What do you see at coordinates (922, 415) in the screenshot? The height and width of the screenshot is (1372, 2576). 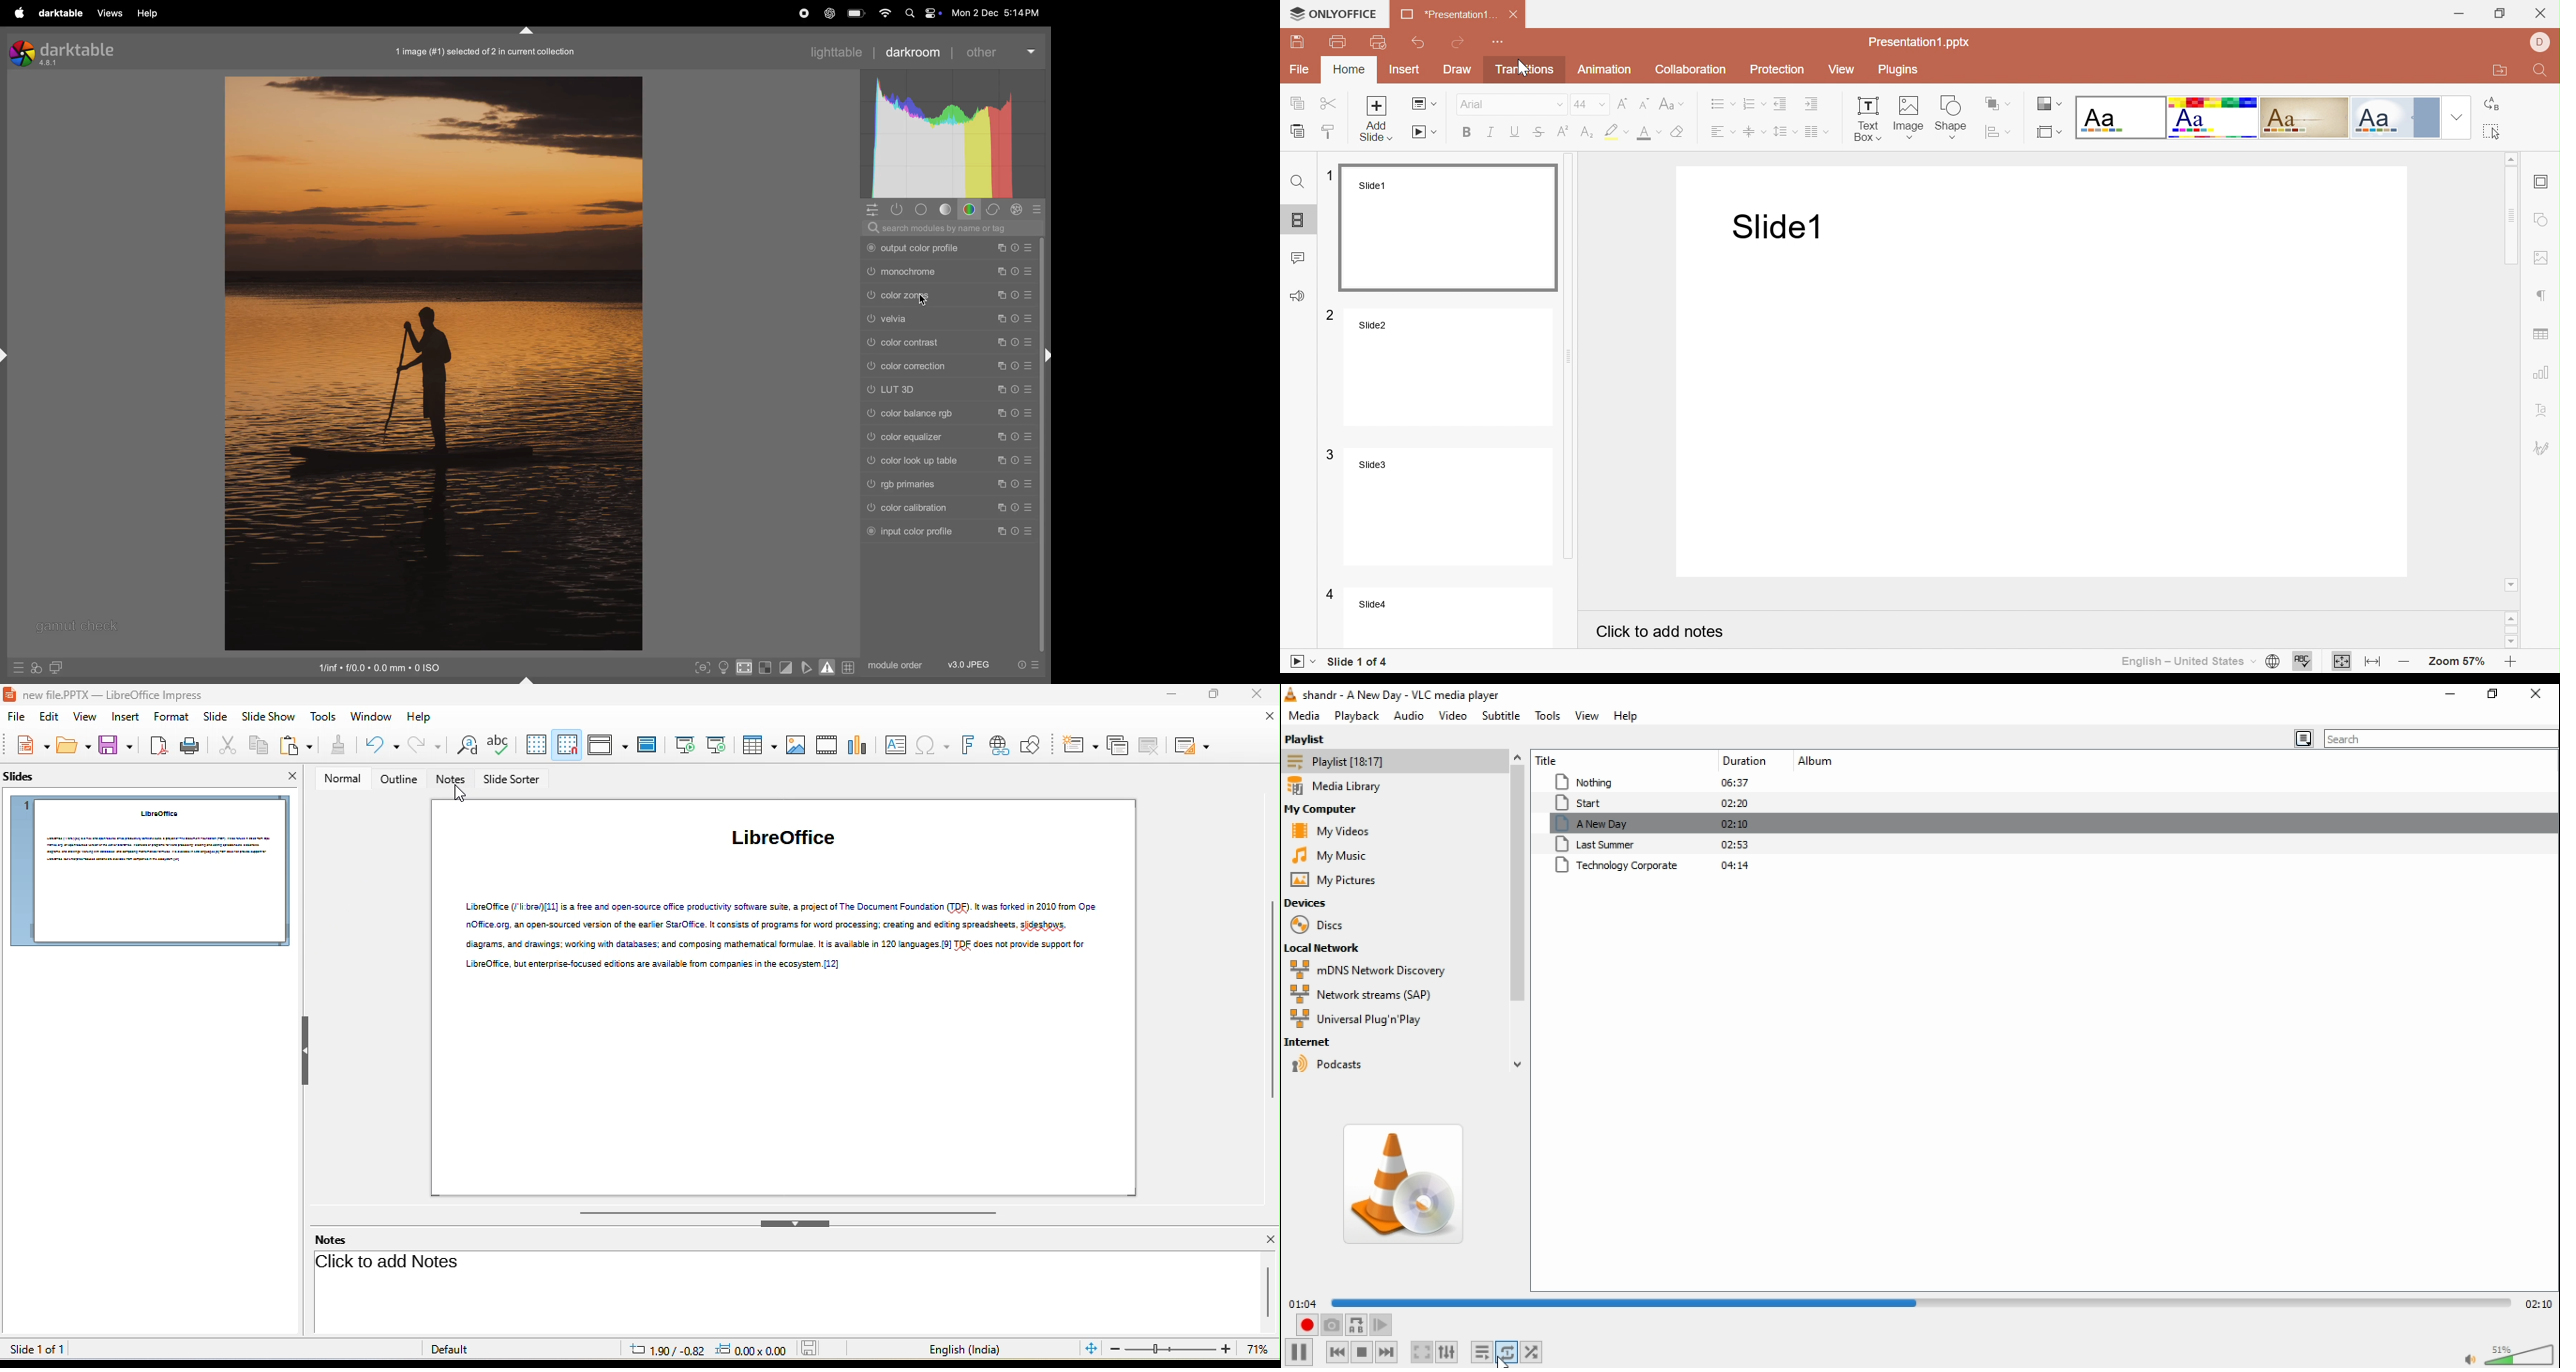 I see `color rgb balance` at bounding box center [922, 415].